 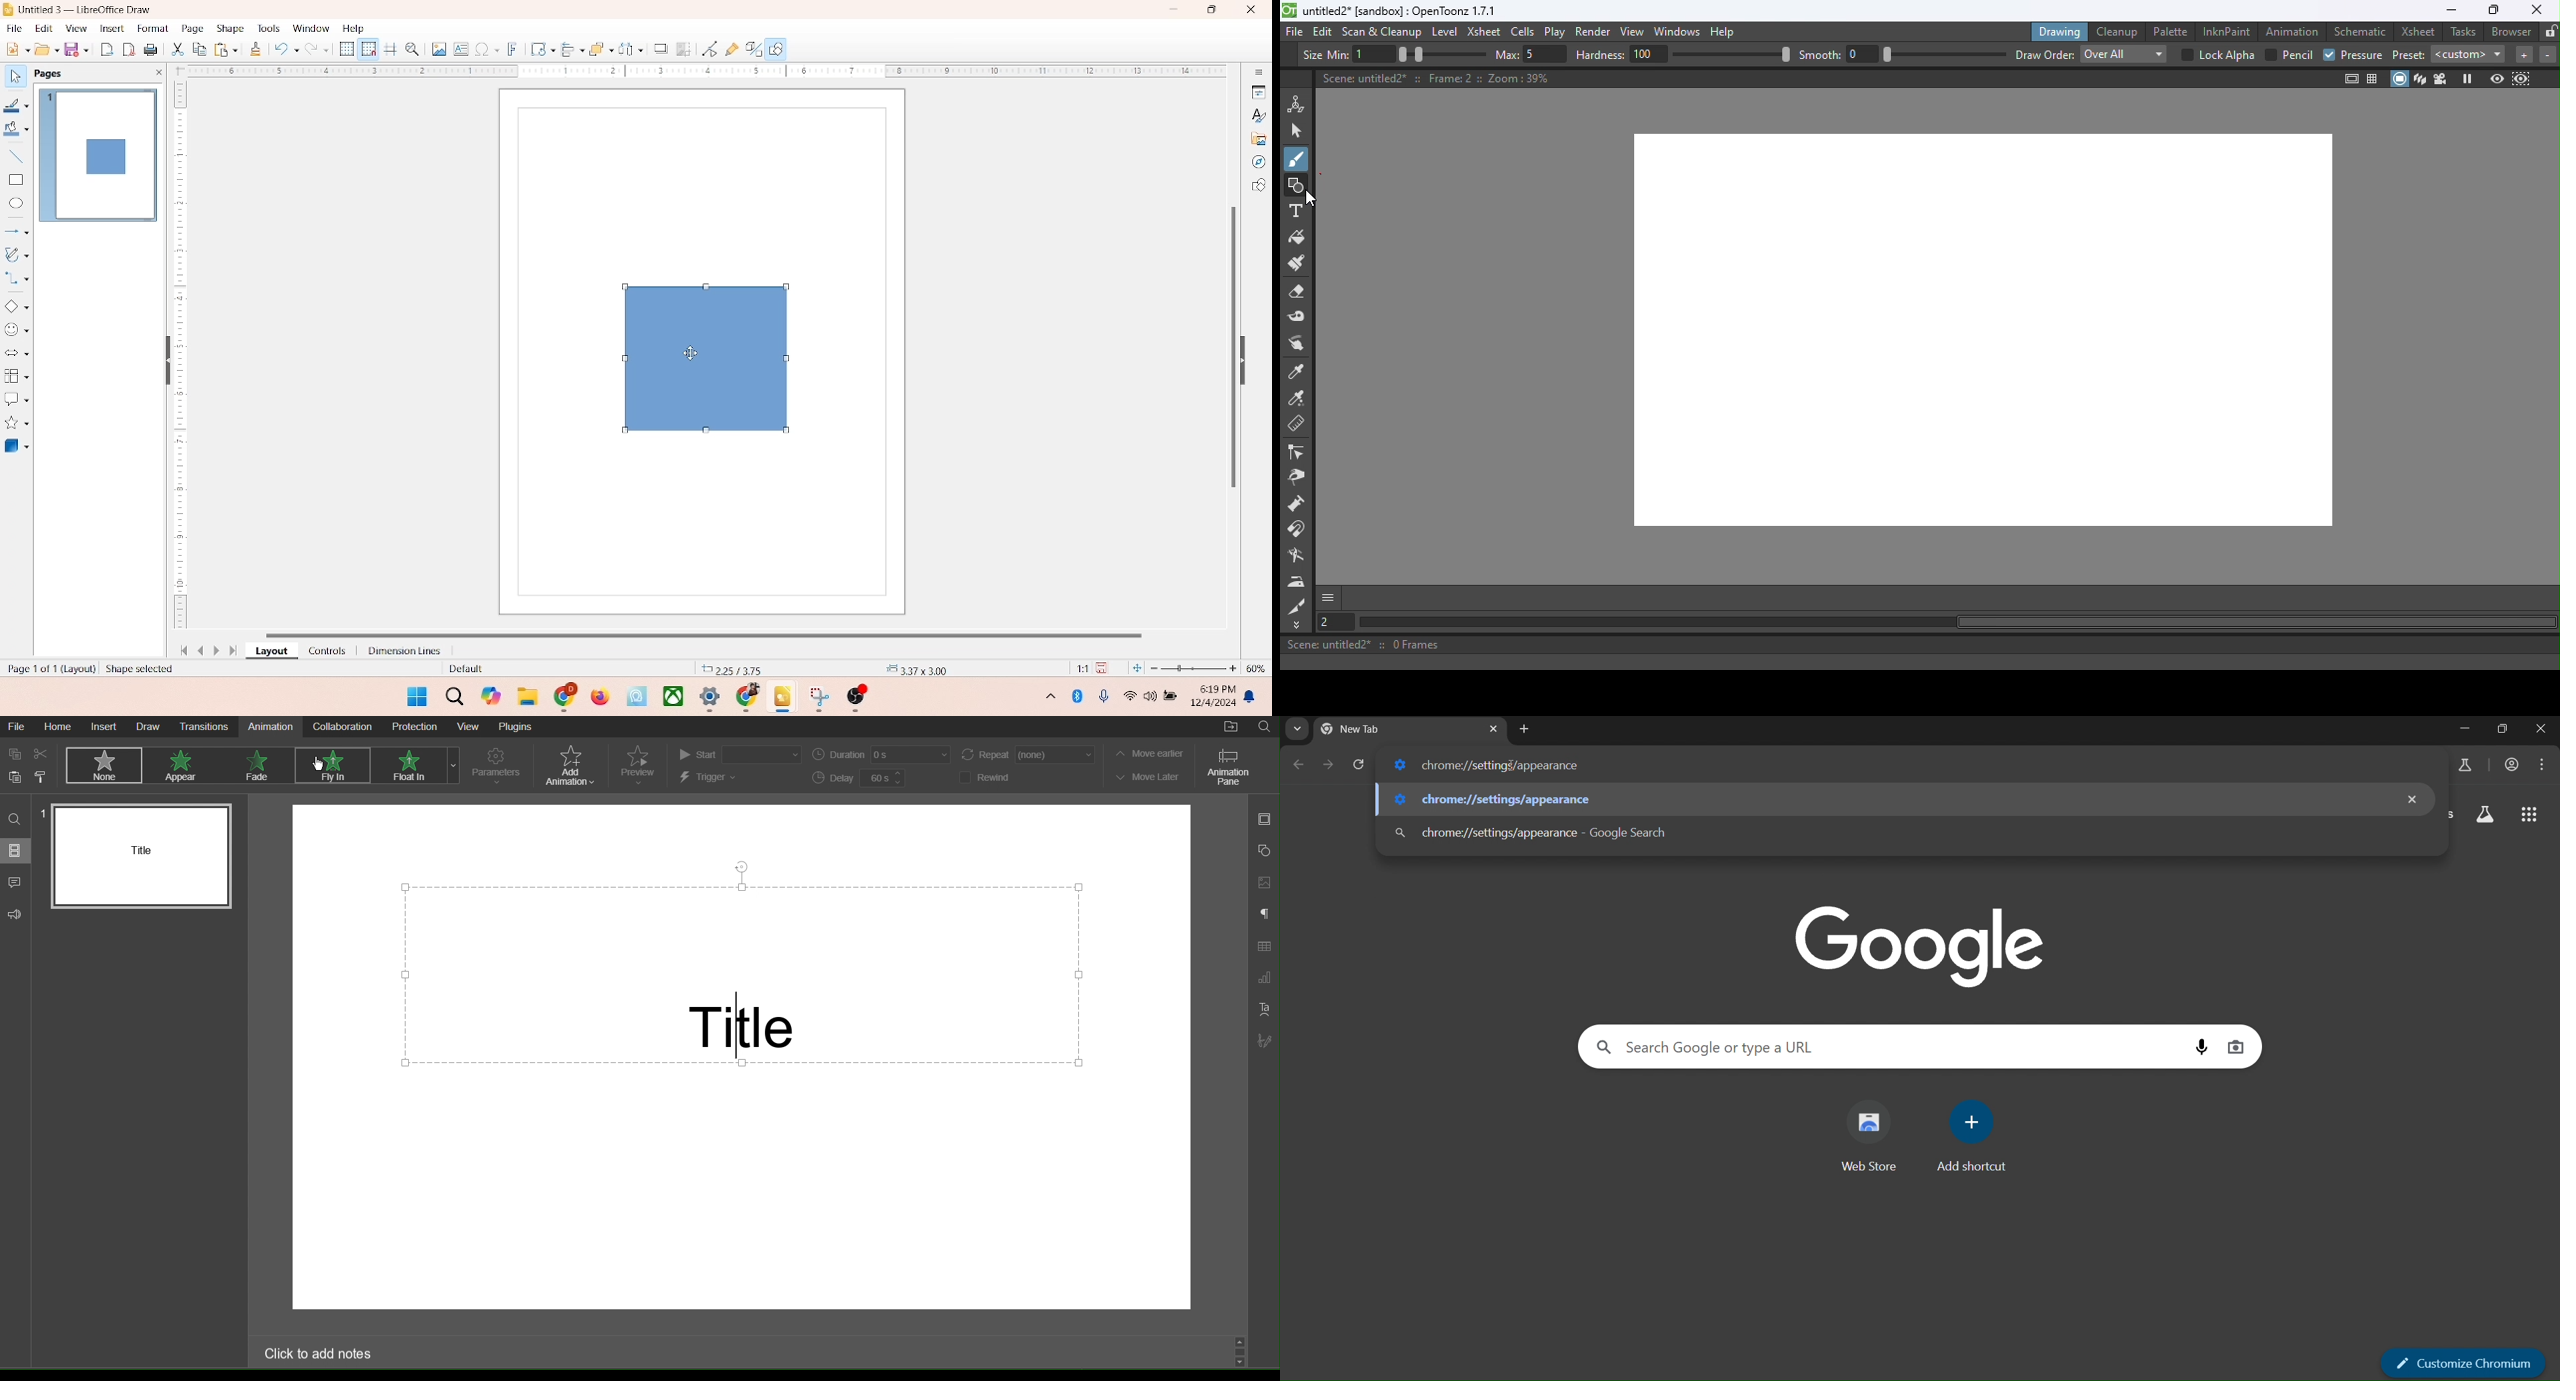 What do you see at coordinates (1486, 34) in the screenshot?
I see `Xsheet` at bounding box center [1486, 34].